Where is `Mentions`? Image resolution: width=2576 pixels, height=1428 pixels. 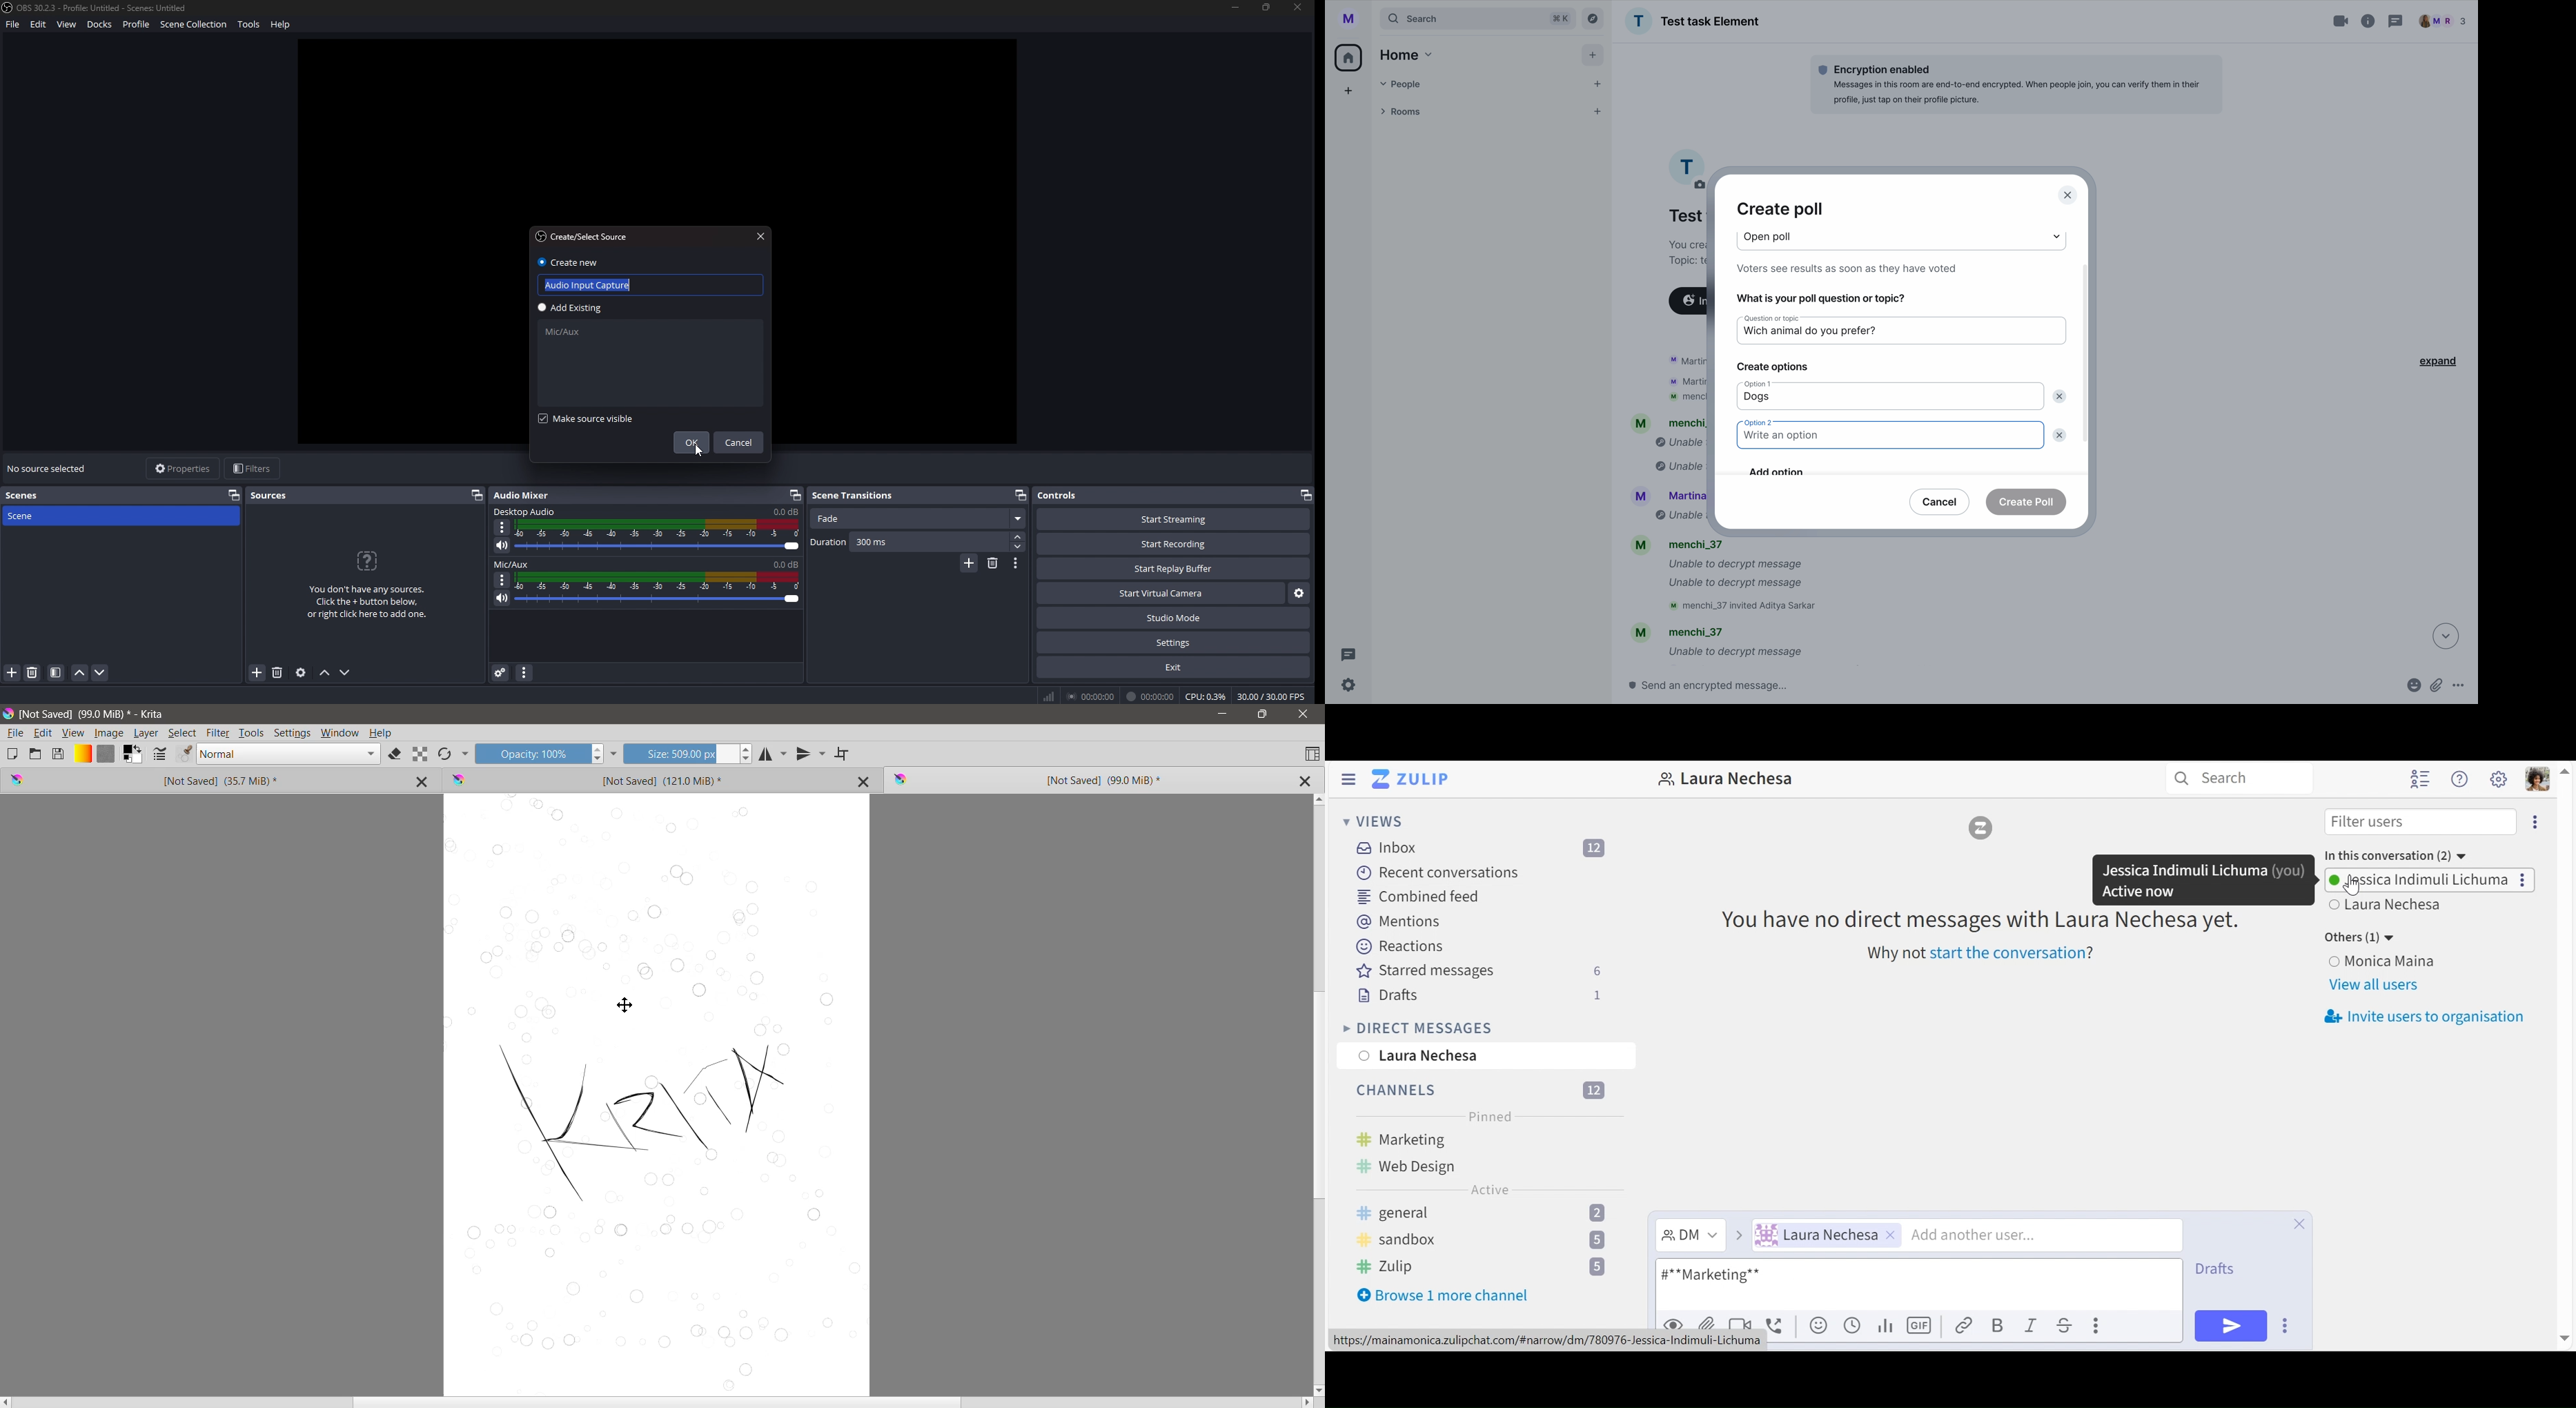
Mentions is located at coordinates (1396, 920).